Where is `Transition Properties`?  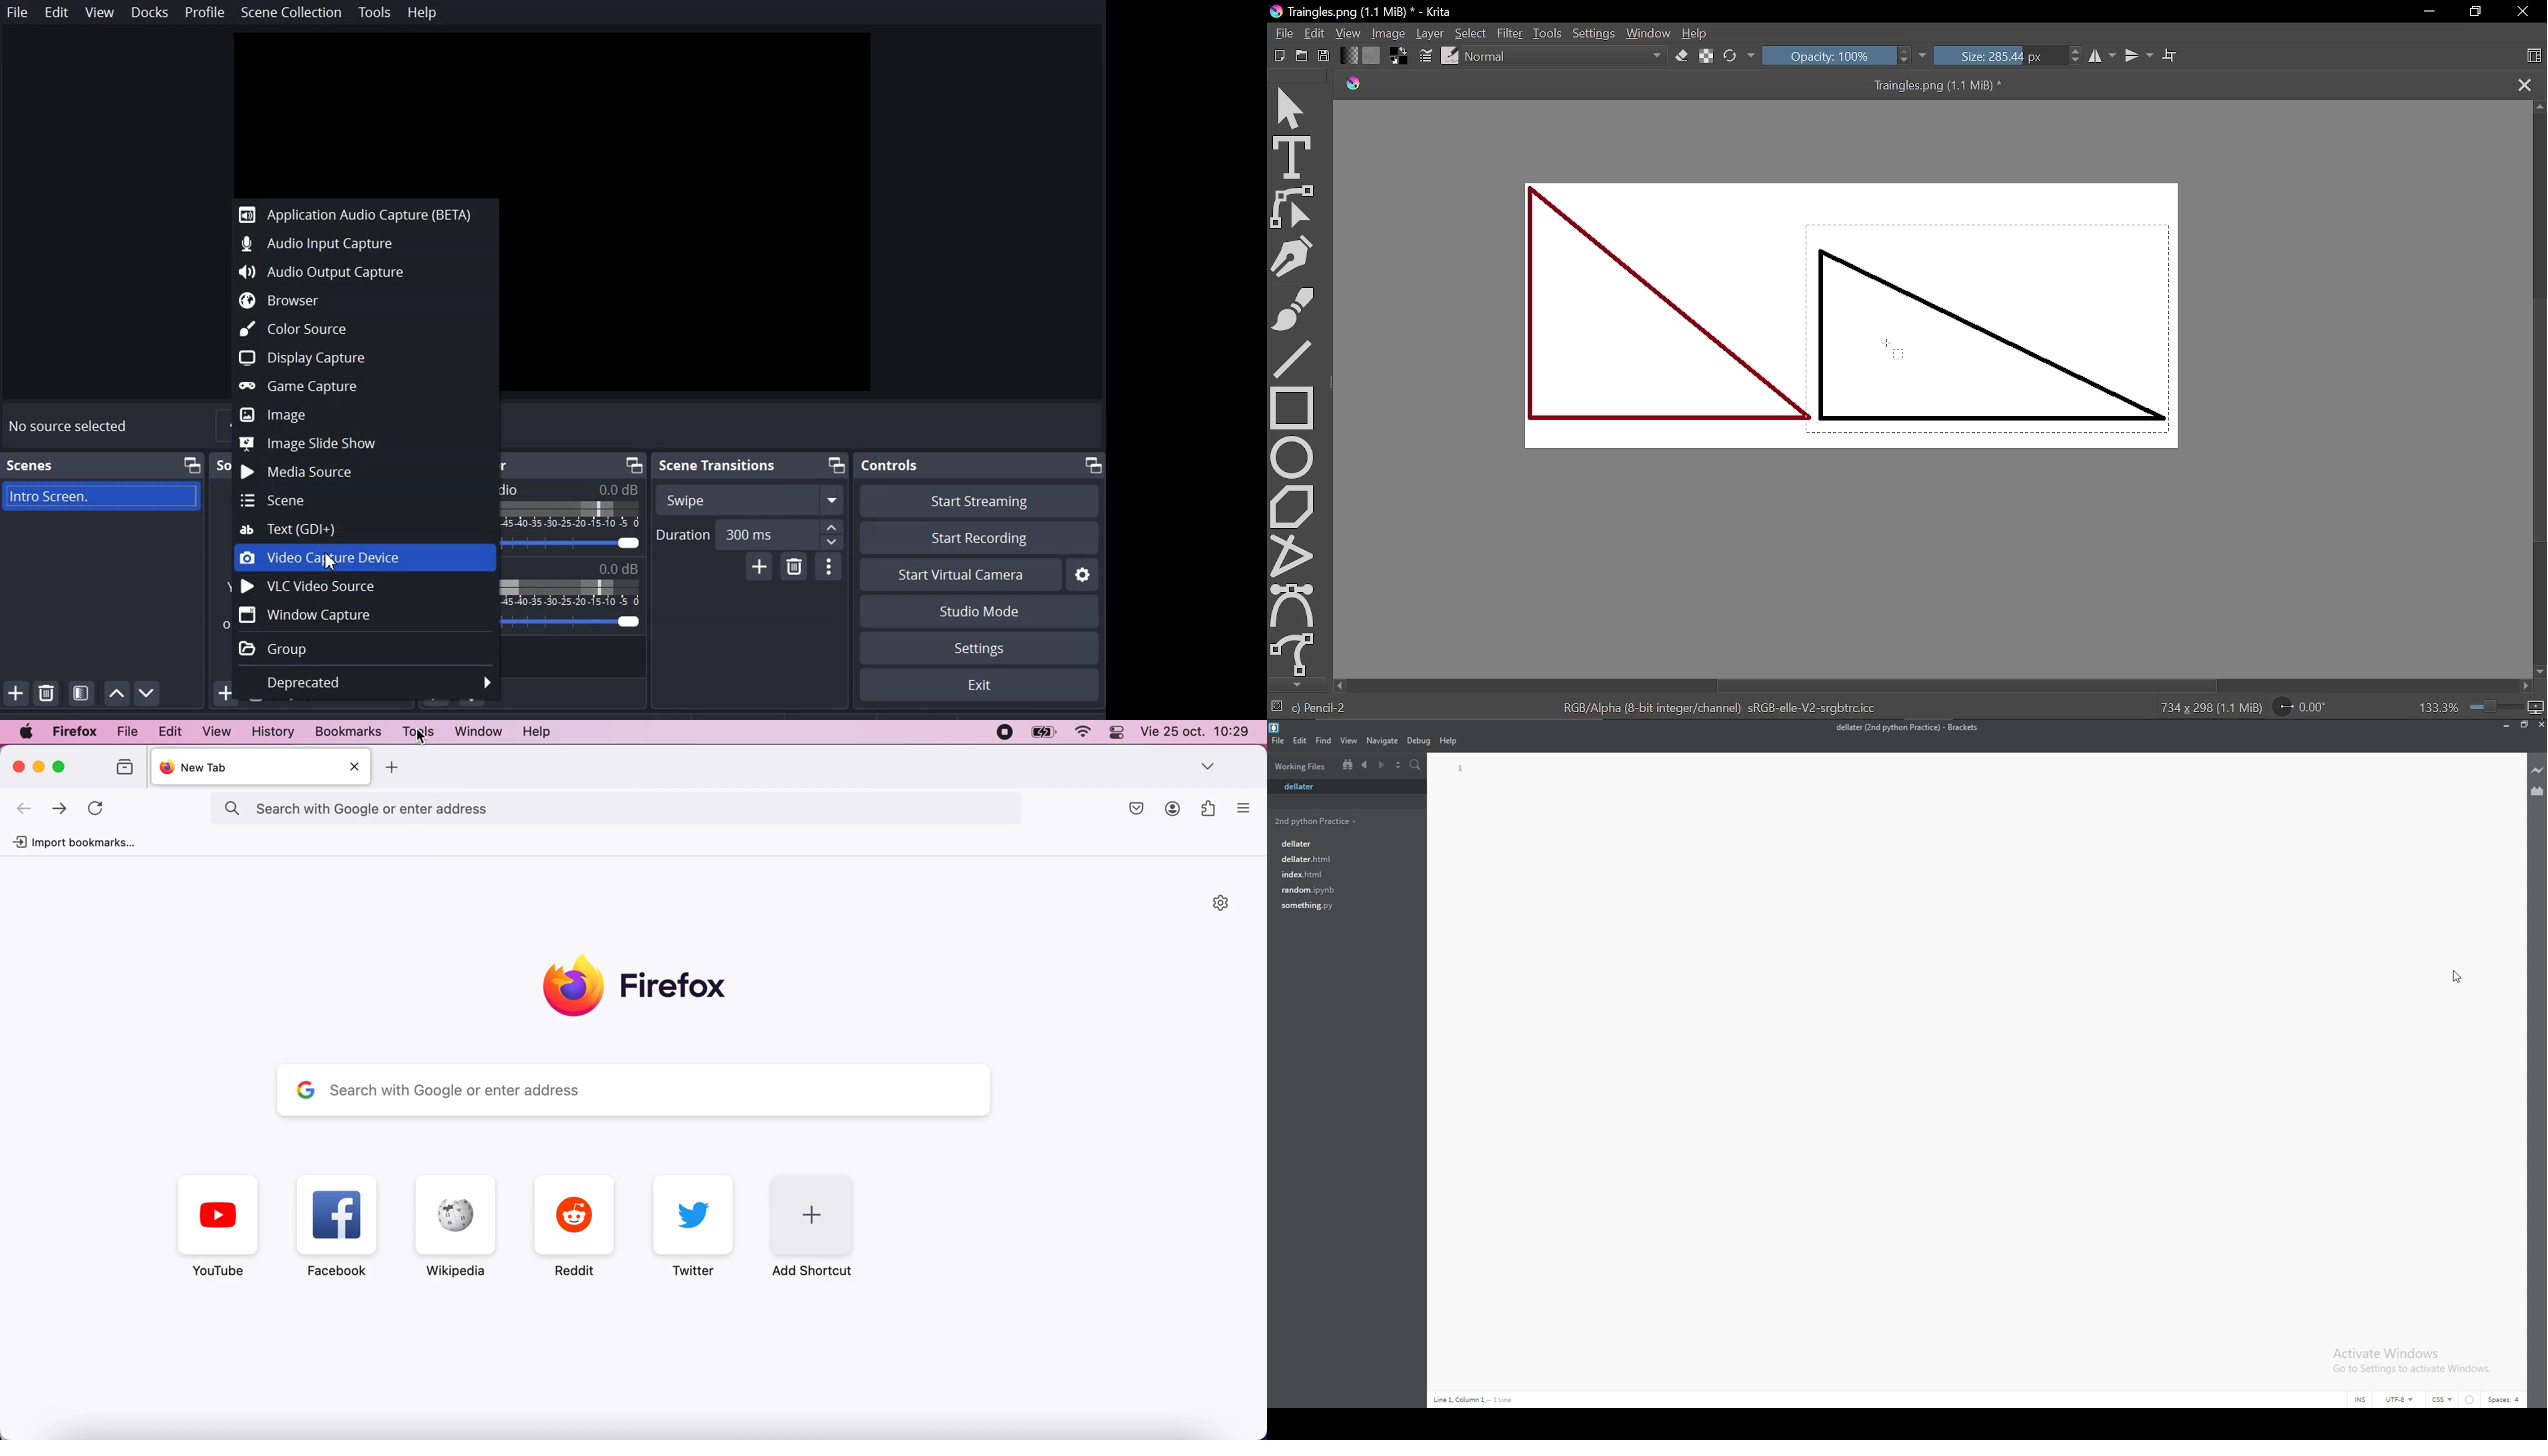
Transition Properties is located at coordinates (830, 567).